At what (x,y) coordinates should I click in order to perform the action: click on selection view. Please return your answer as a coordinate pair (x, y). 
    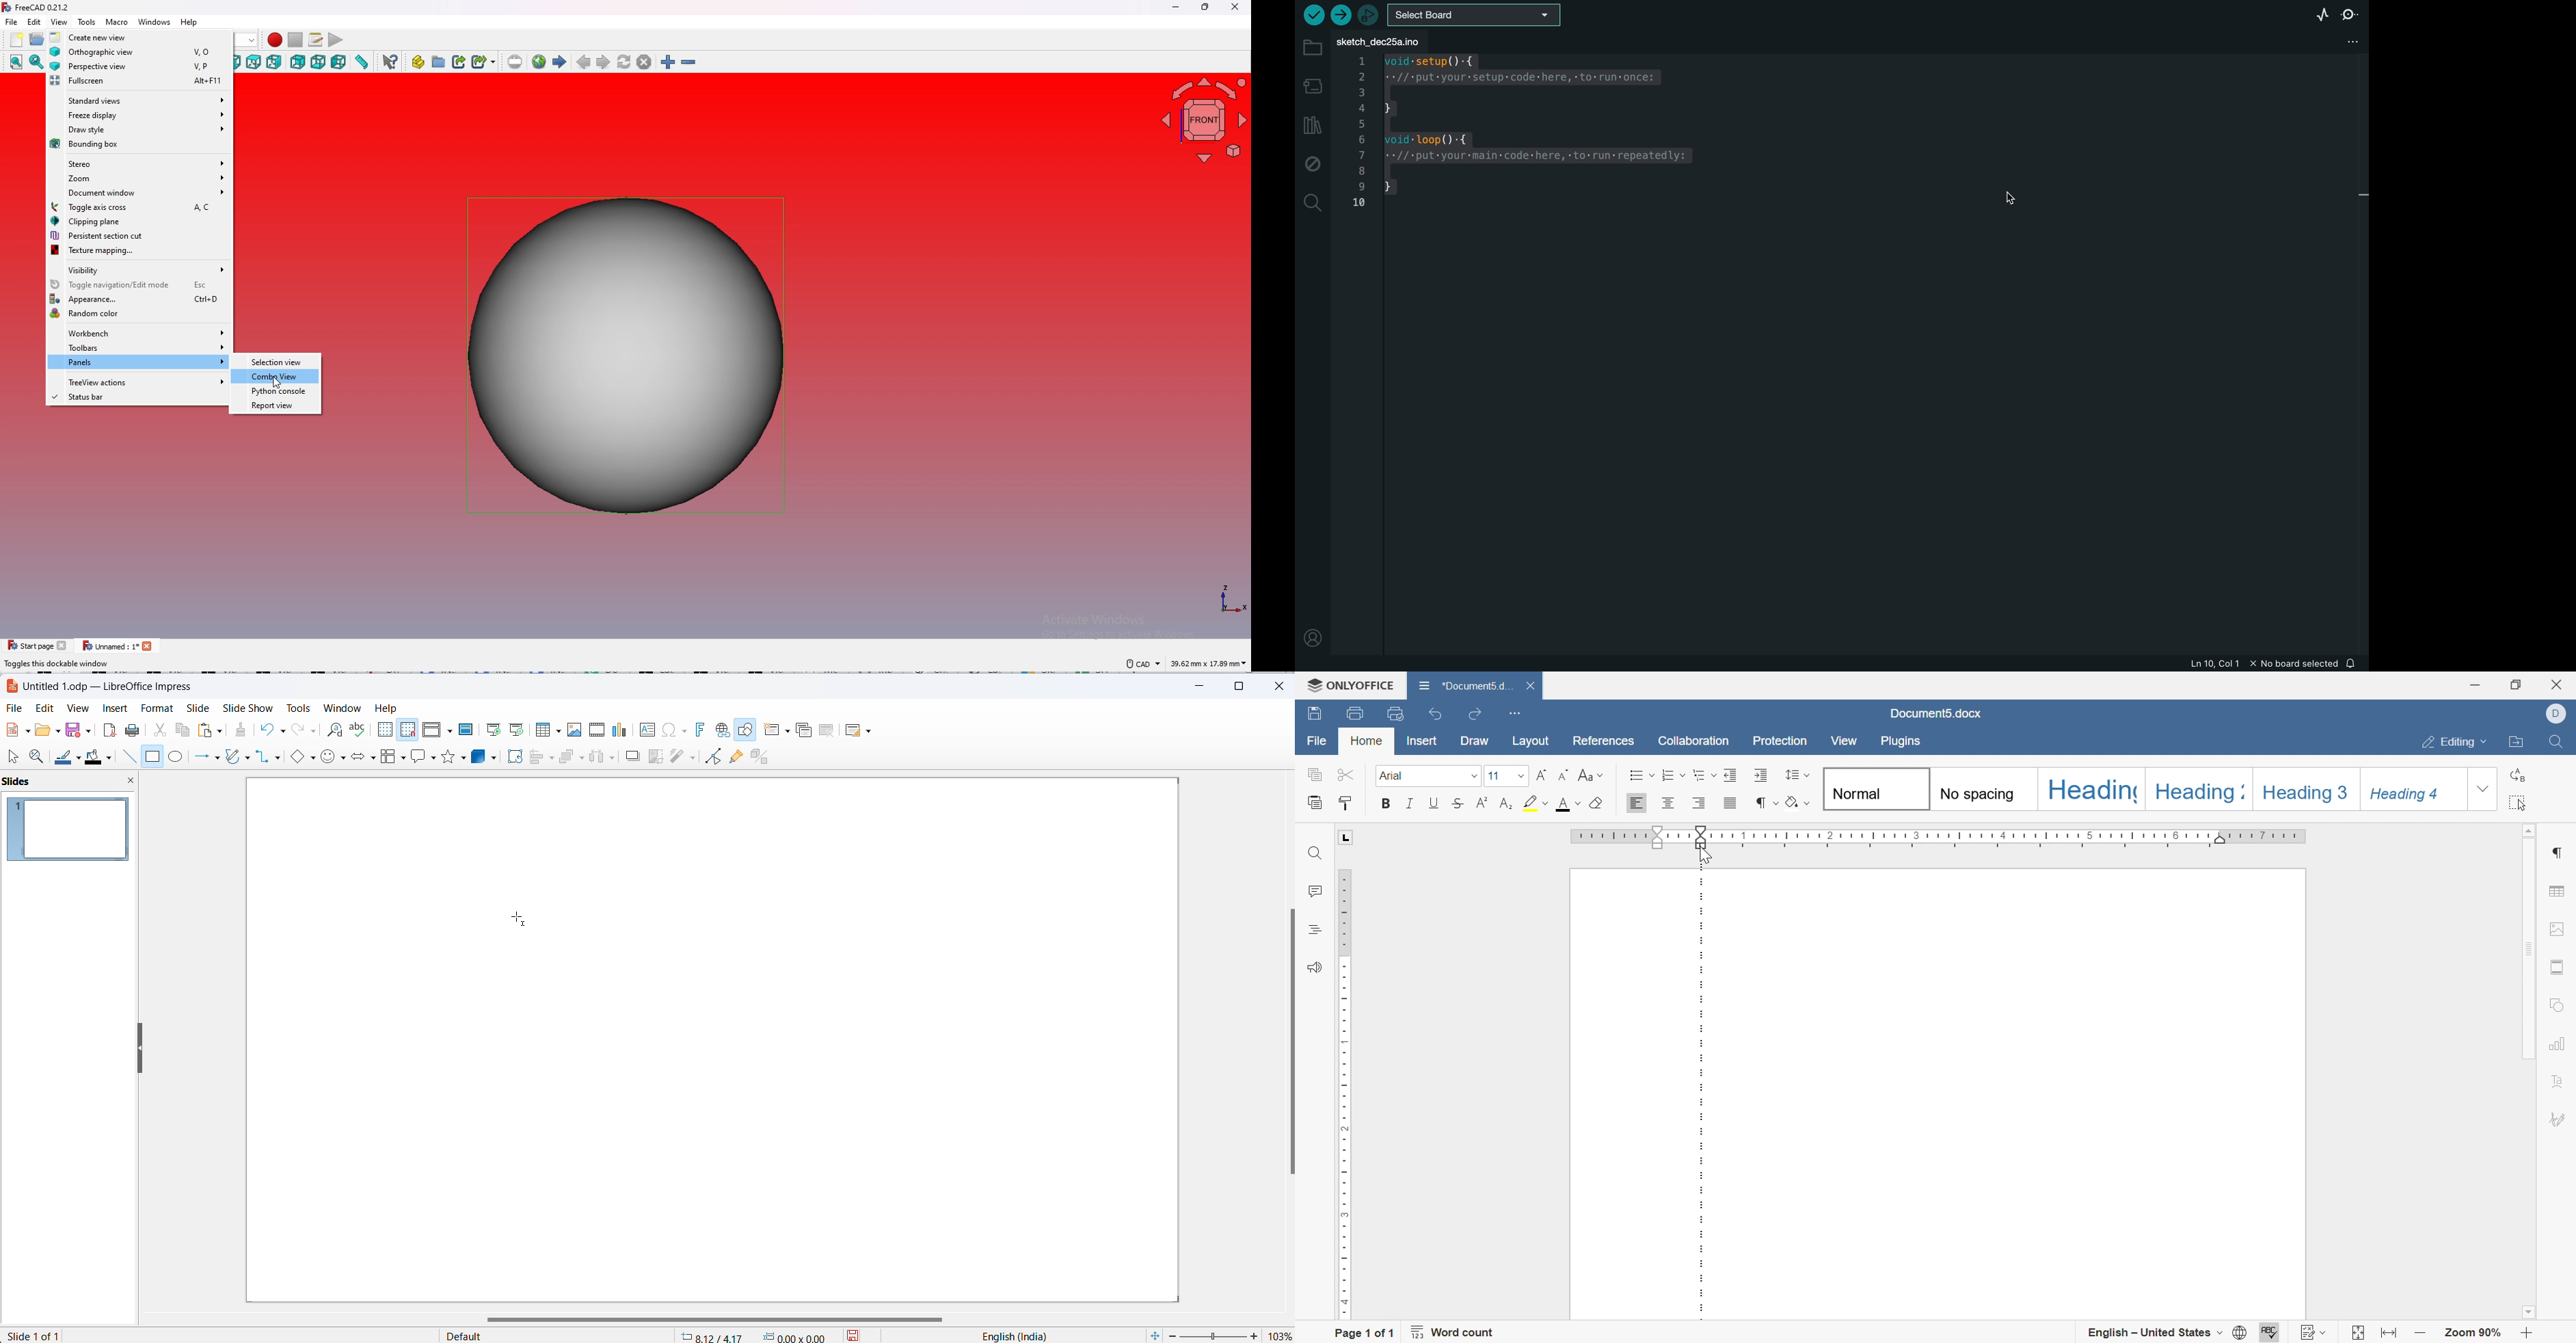
    Looking at the image, I should click on (277, 362).